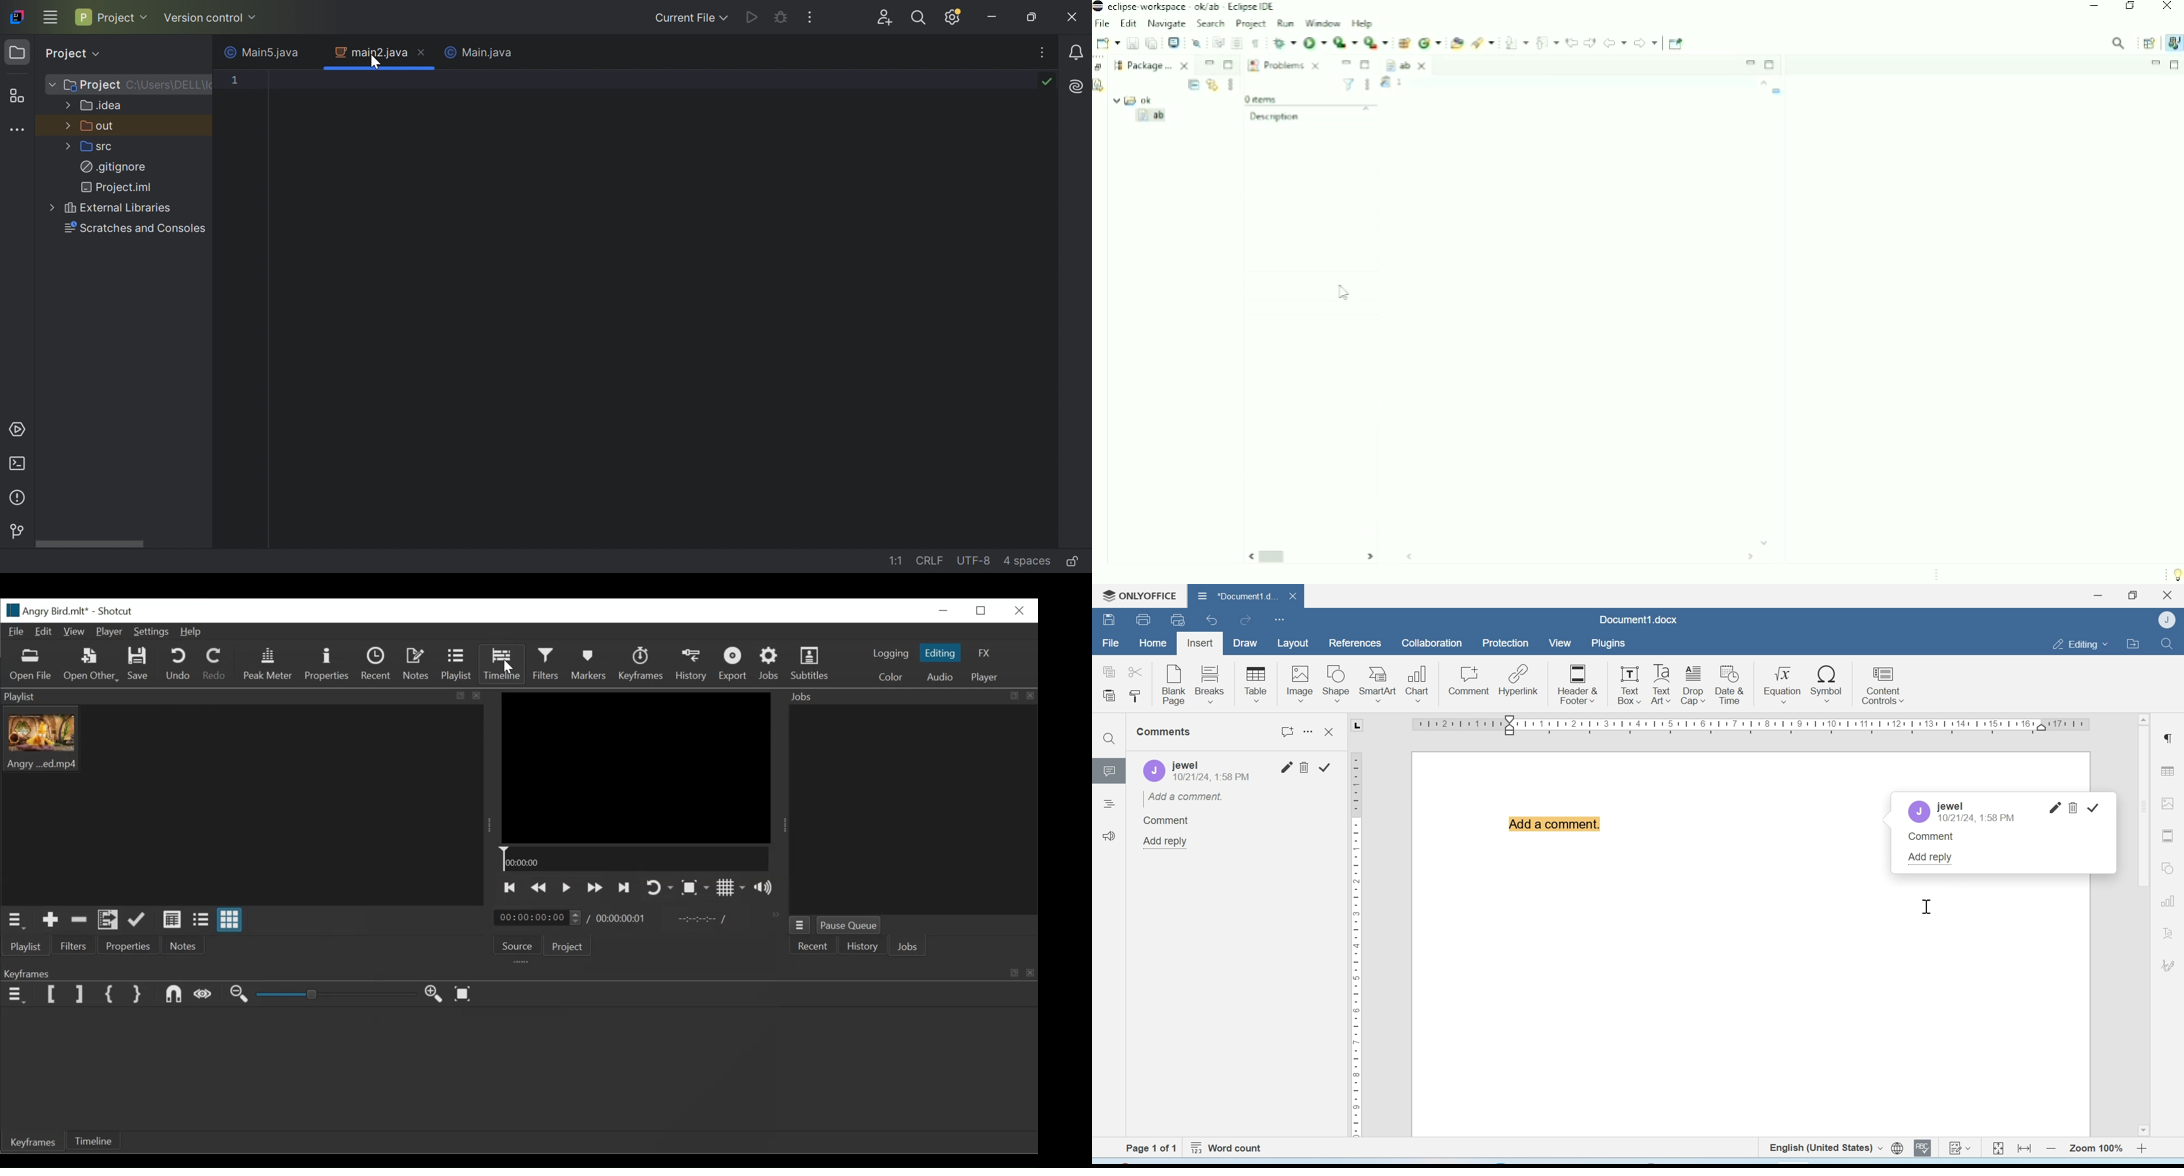 Image resolution: width=2184 pixels, height=1176 pixels. Describe the element at coordinates (981, 611) in the screenshot. I see `Restore` at that location.